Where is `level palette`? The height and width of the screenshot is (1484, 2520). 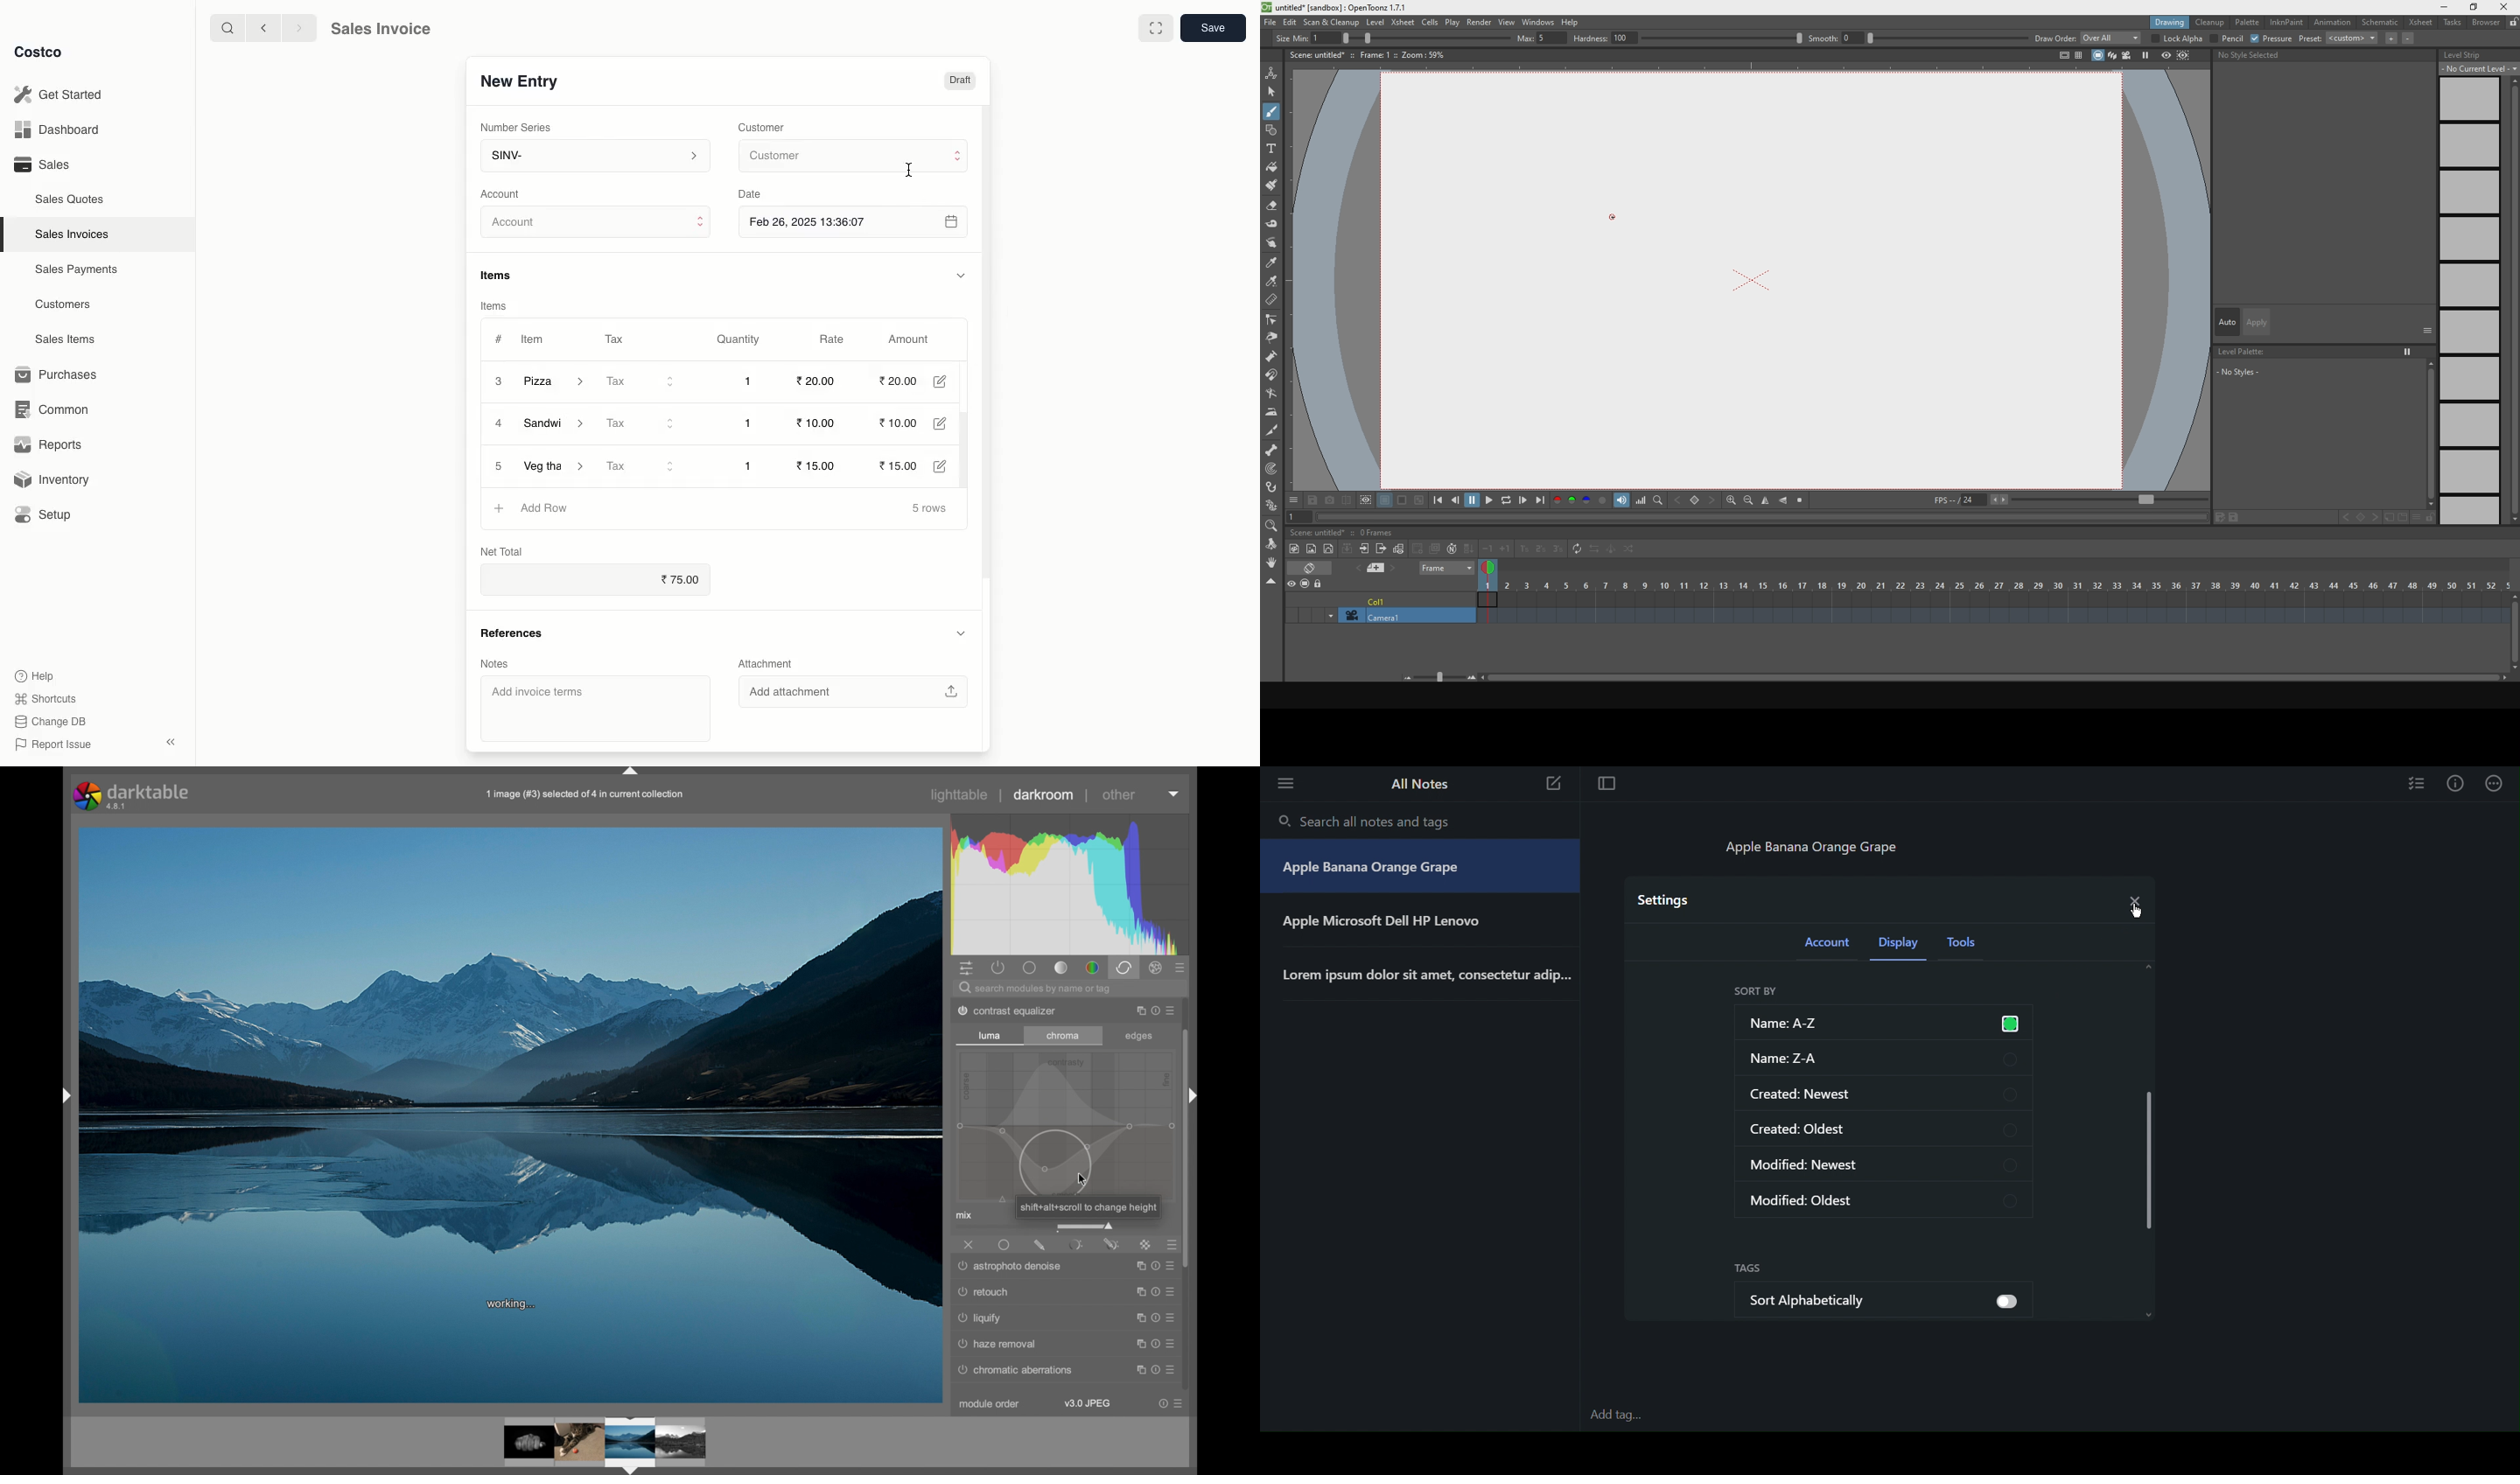 level palette is located at coordinates (2322, 350).